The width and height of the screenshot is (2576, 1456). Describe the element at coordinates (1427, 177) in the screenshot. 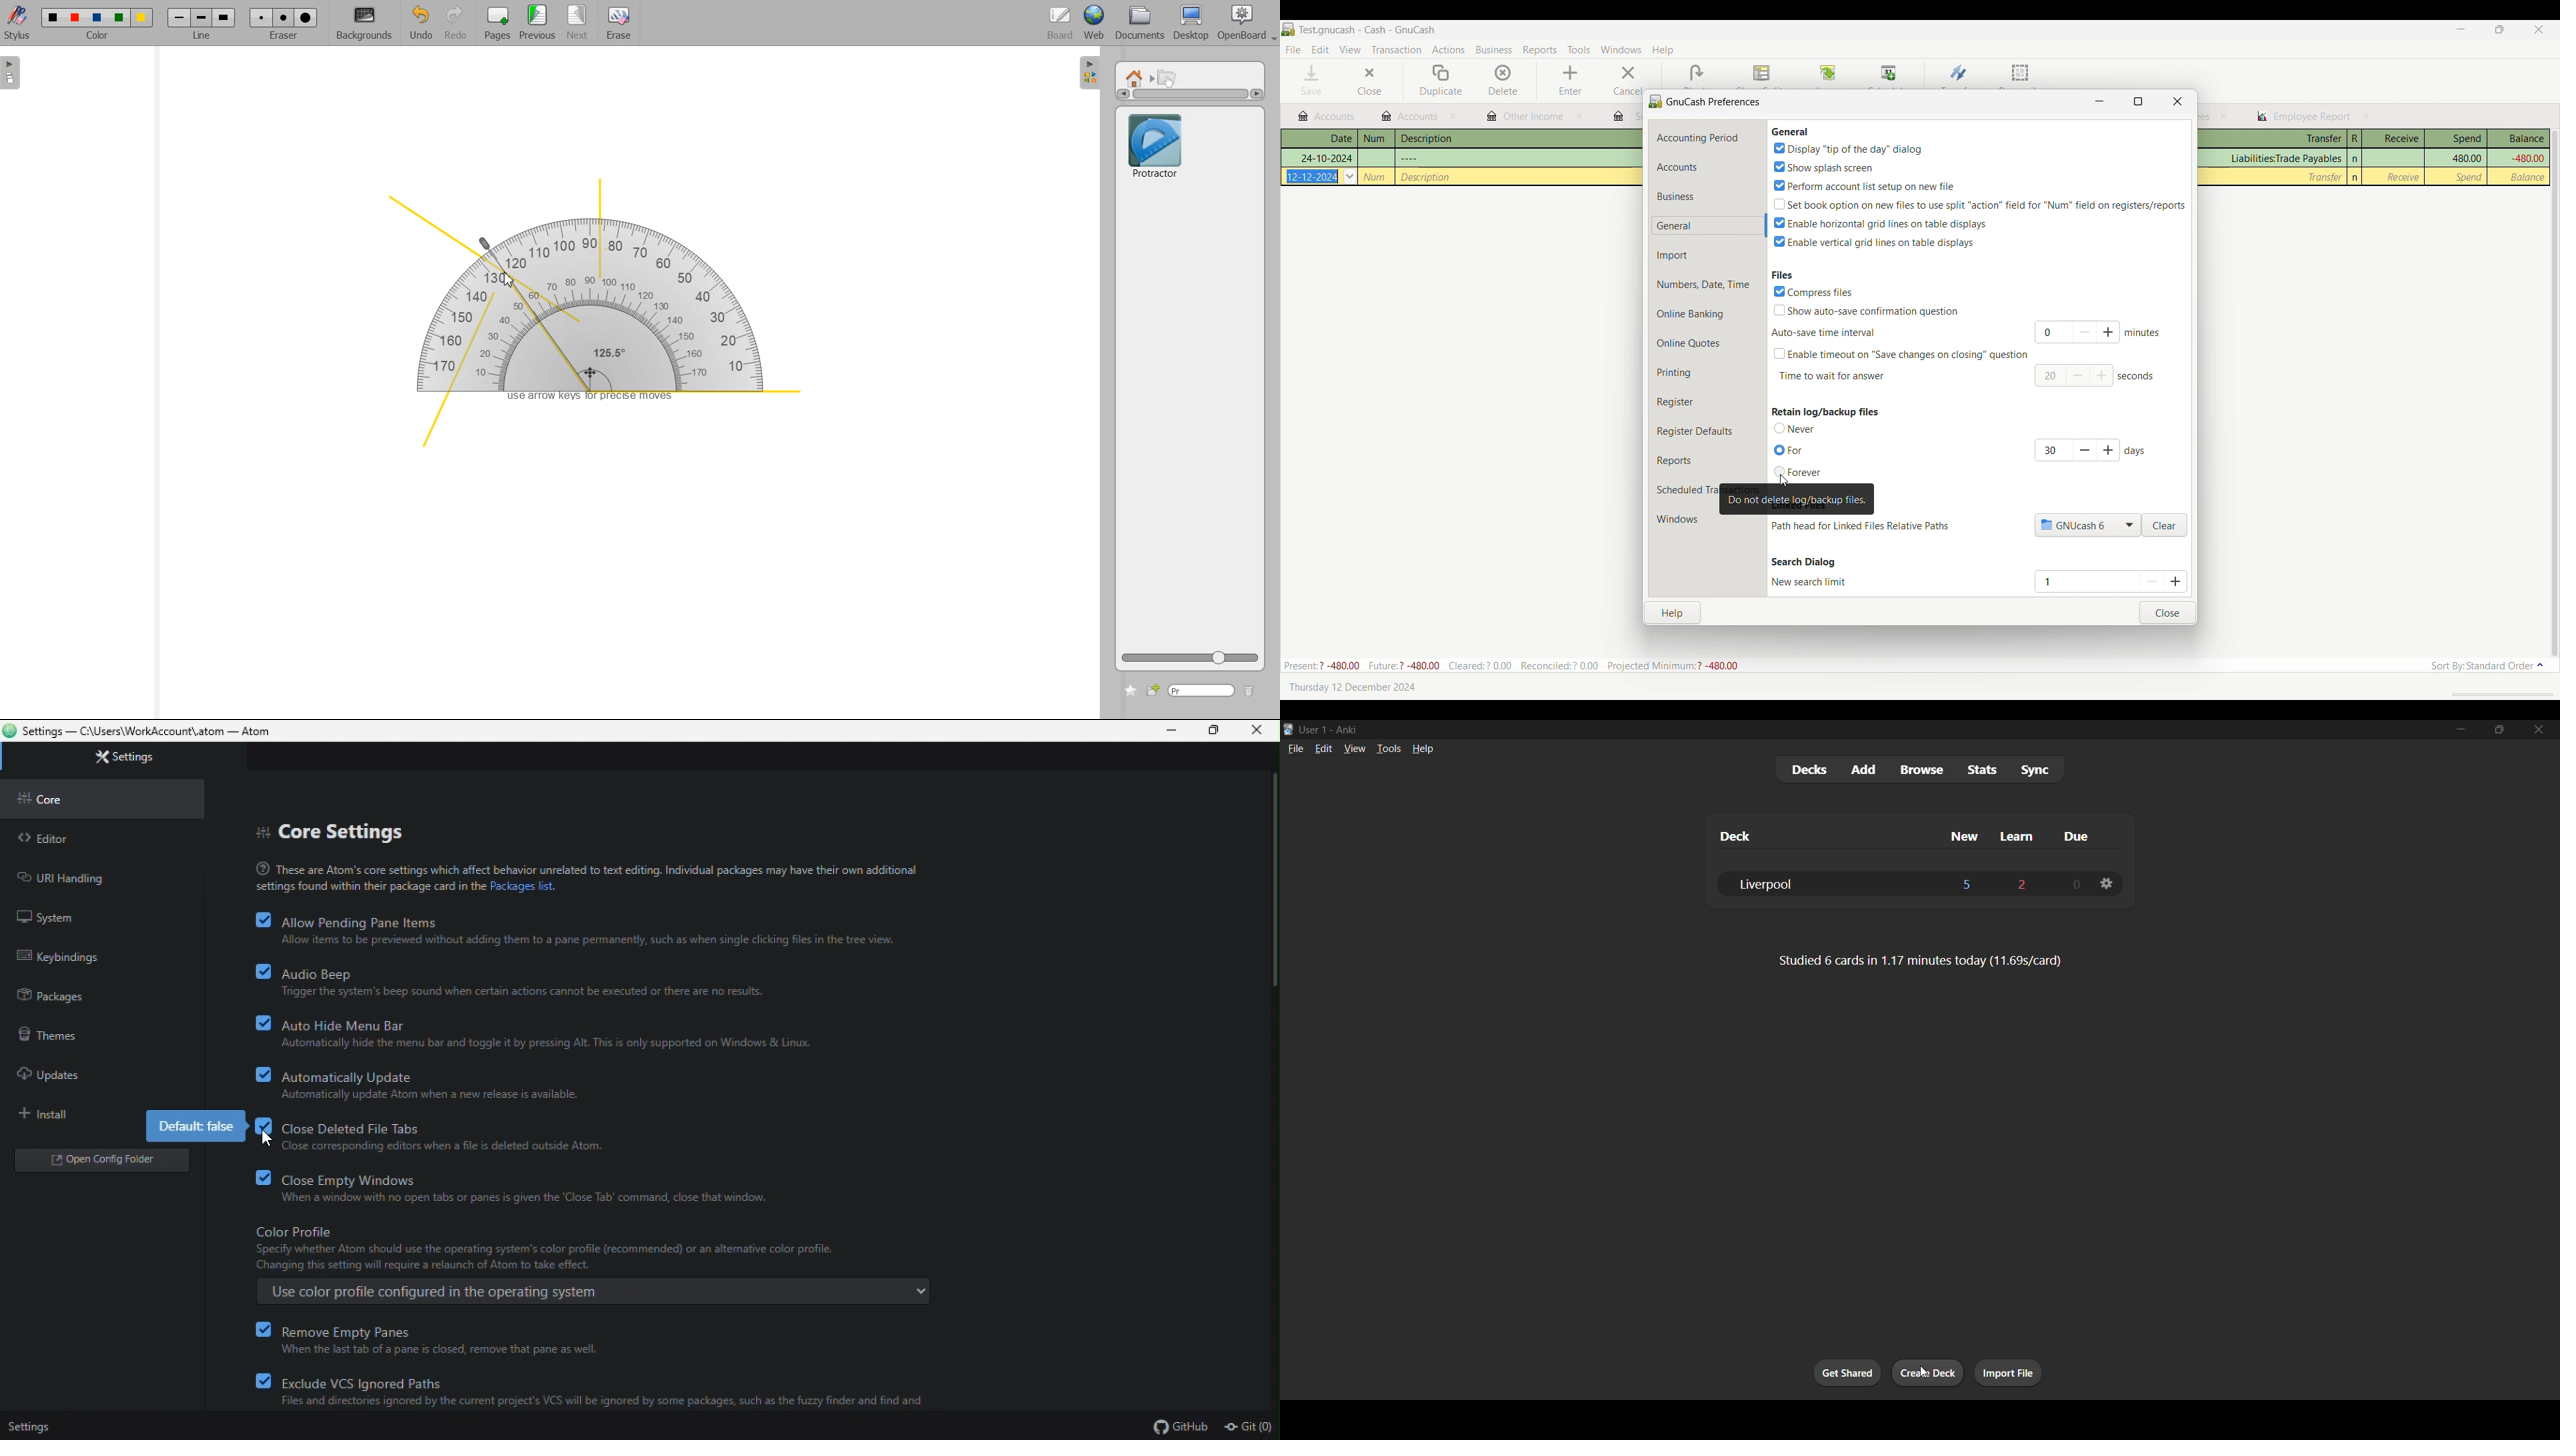

I see `` at that location.